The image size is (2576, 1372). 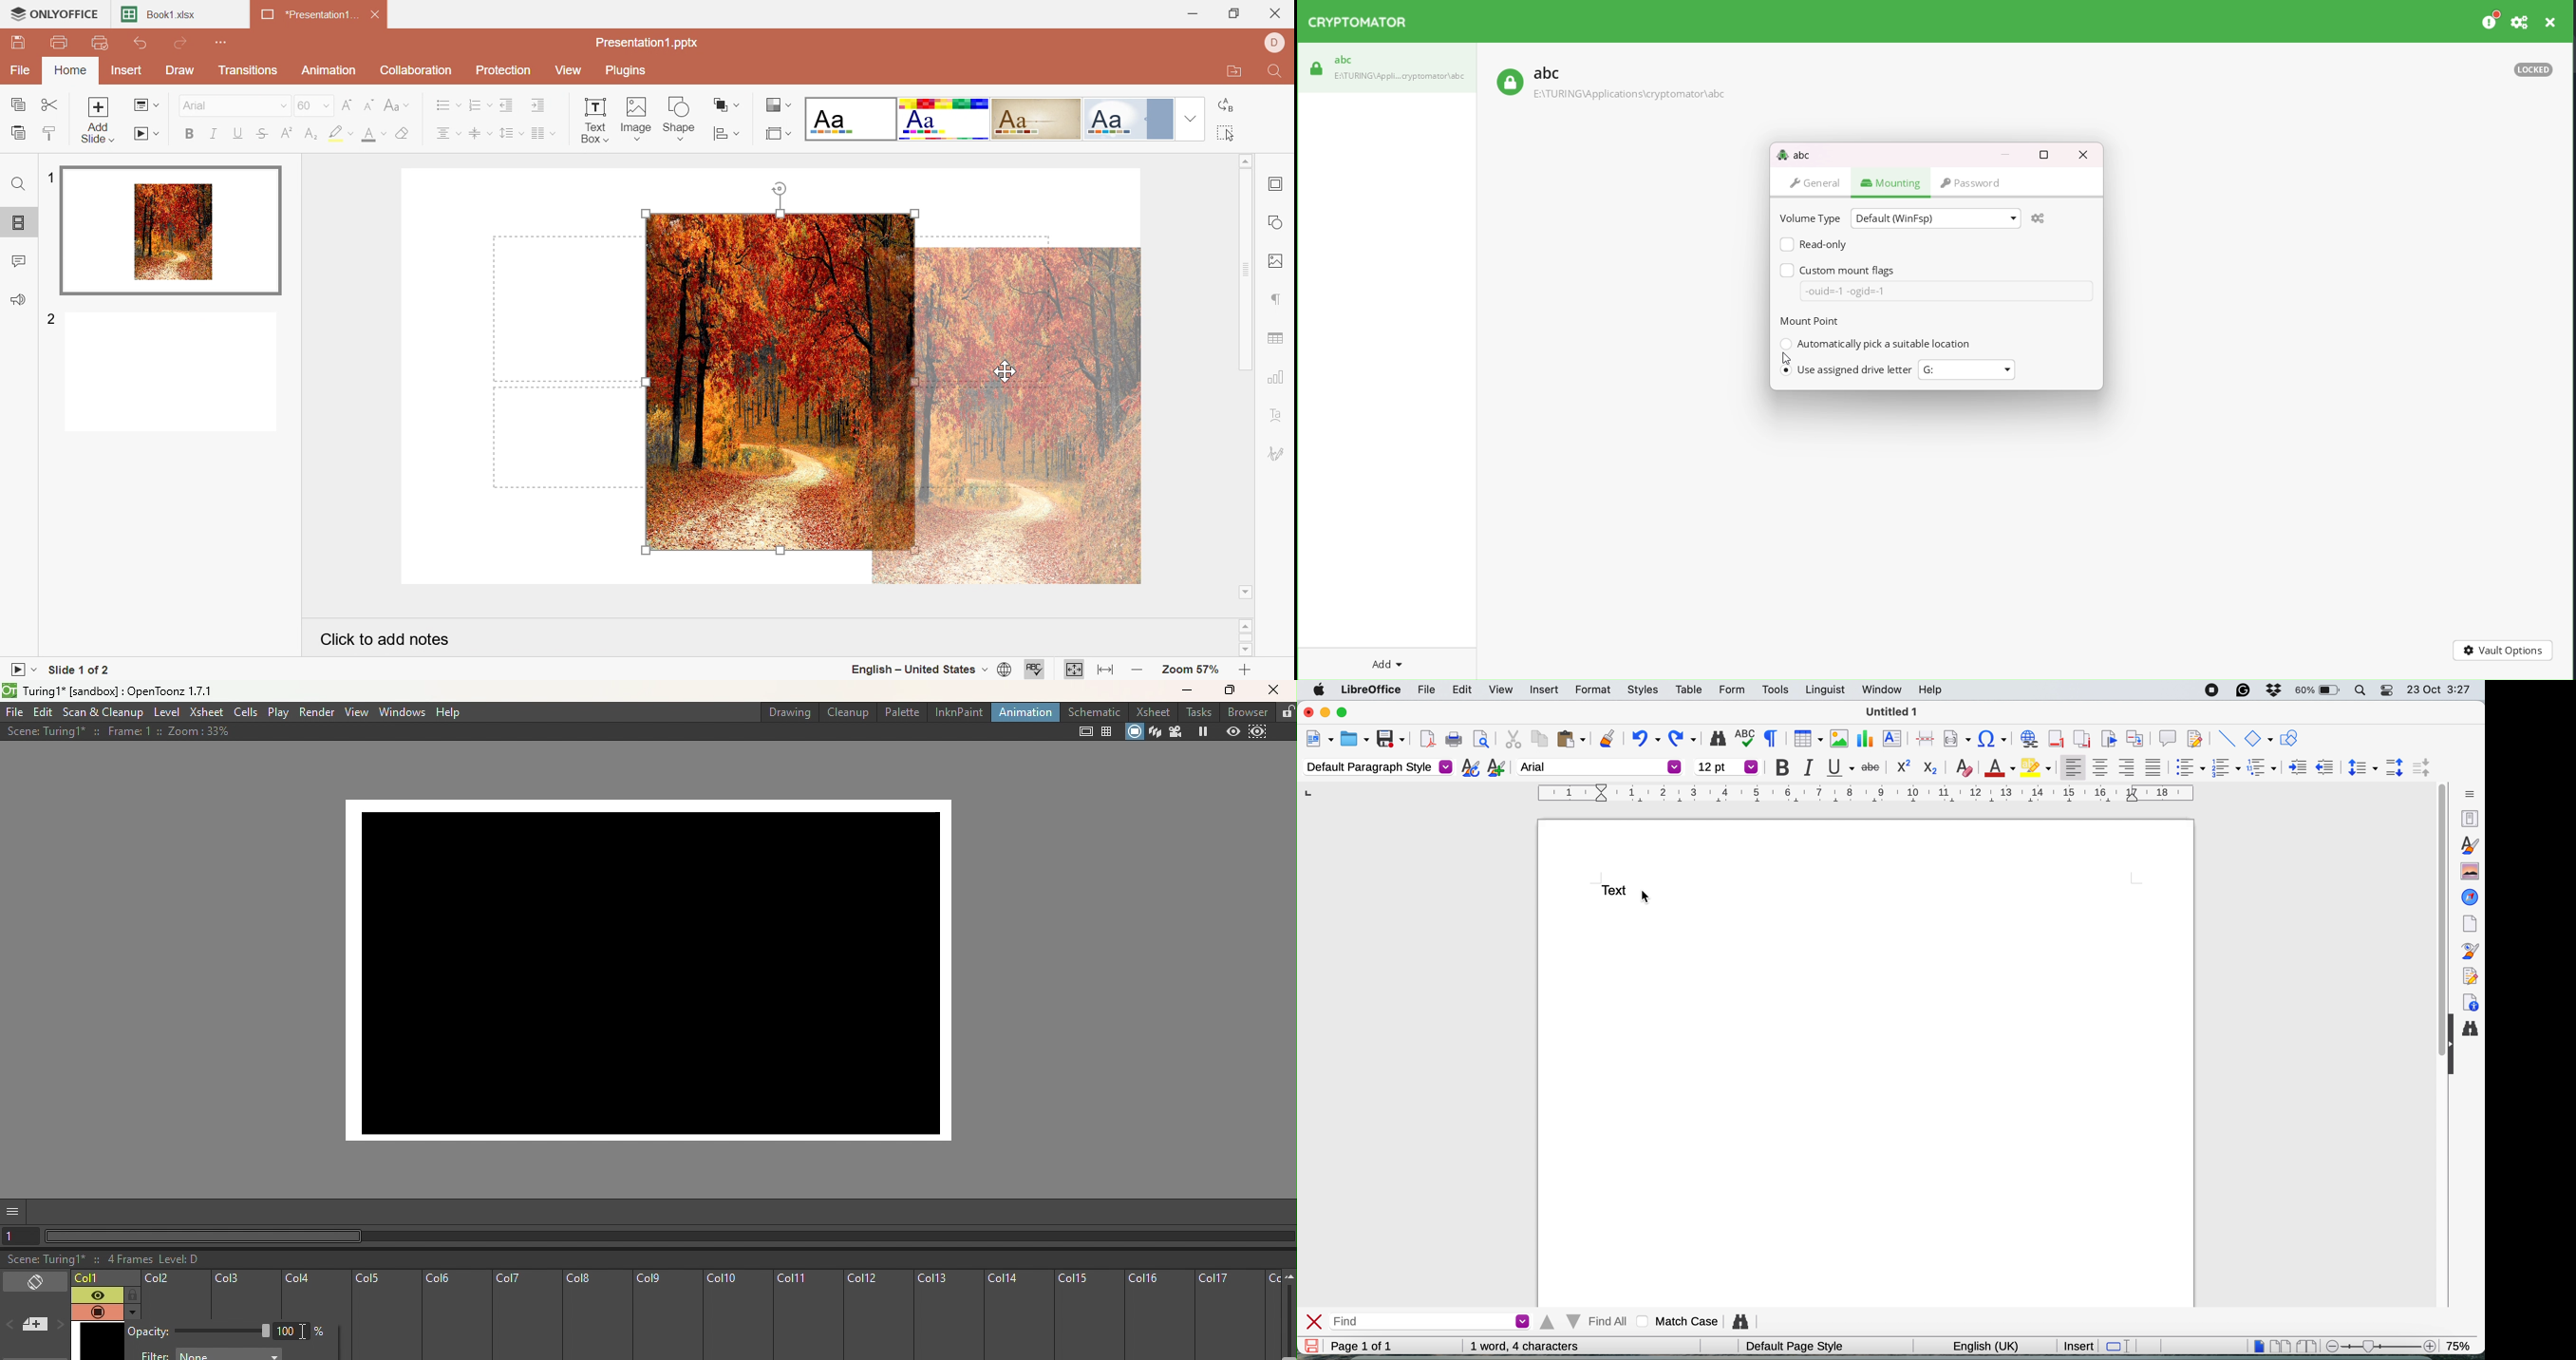 What do you see at coordinates (1039, 118) in the screenshot?
I see `Classic` at bounding box center [1039, 118].